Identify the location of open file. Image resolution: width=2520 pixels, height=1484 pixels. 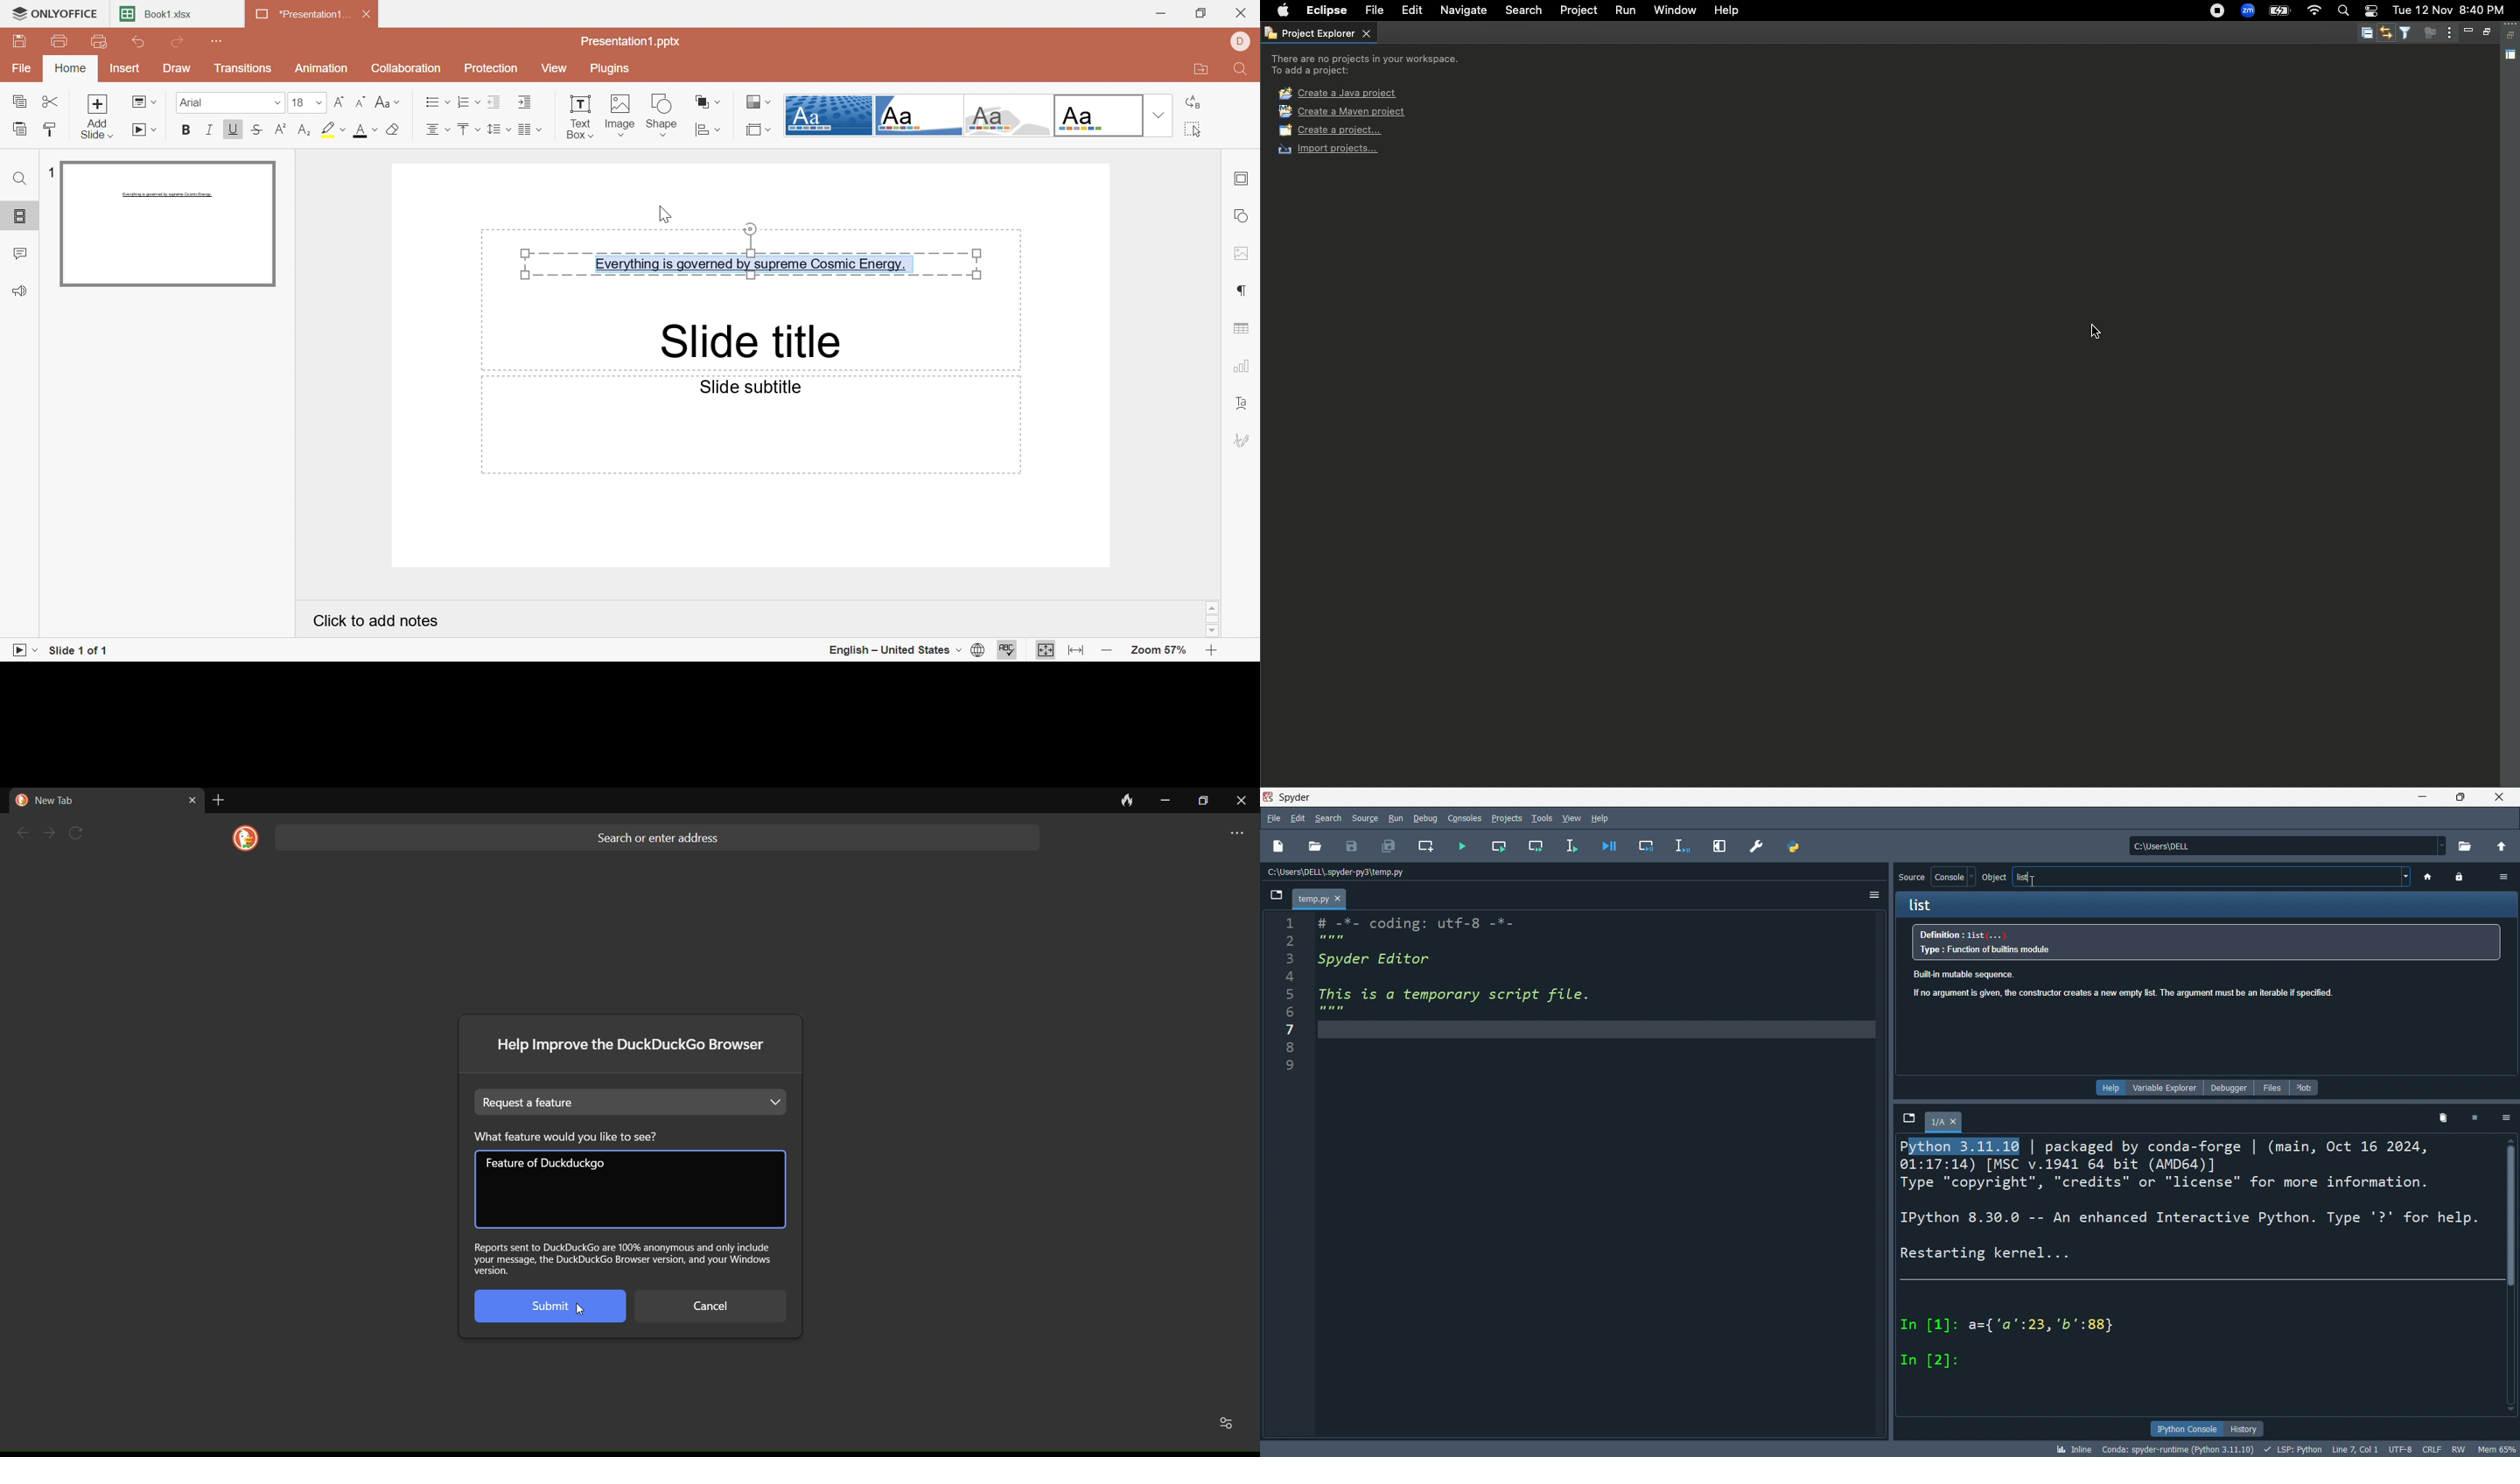
(1321, 846).